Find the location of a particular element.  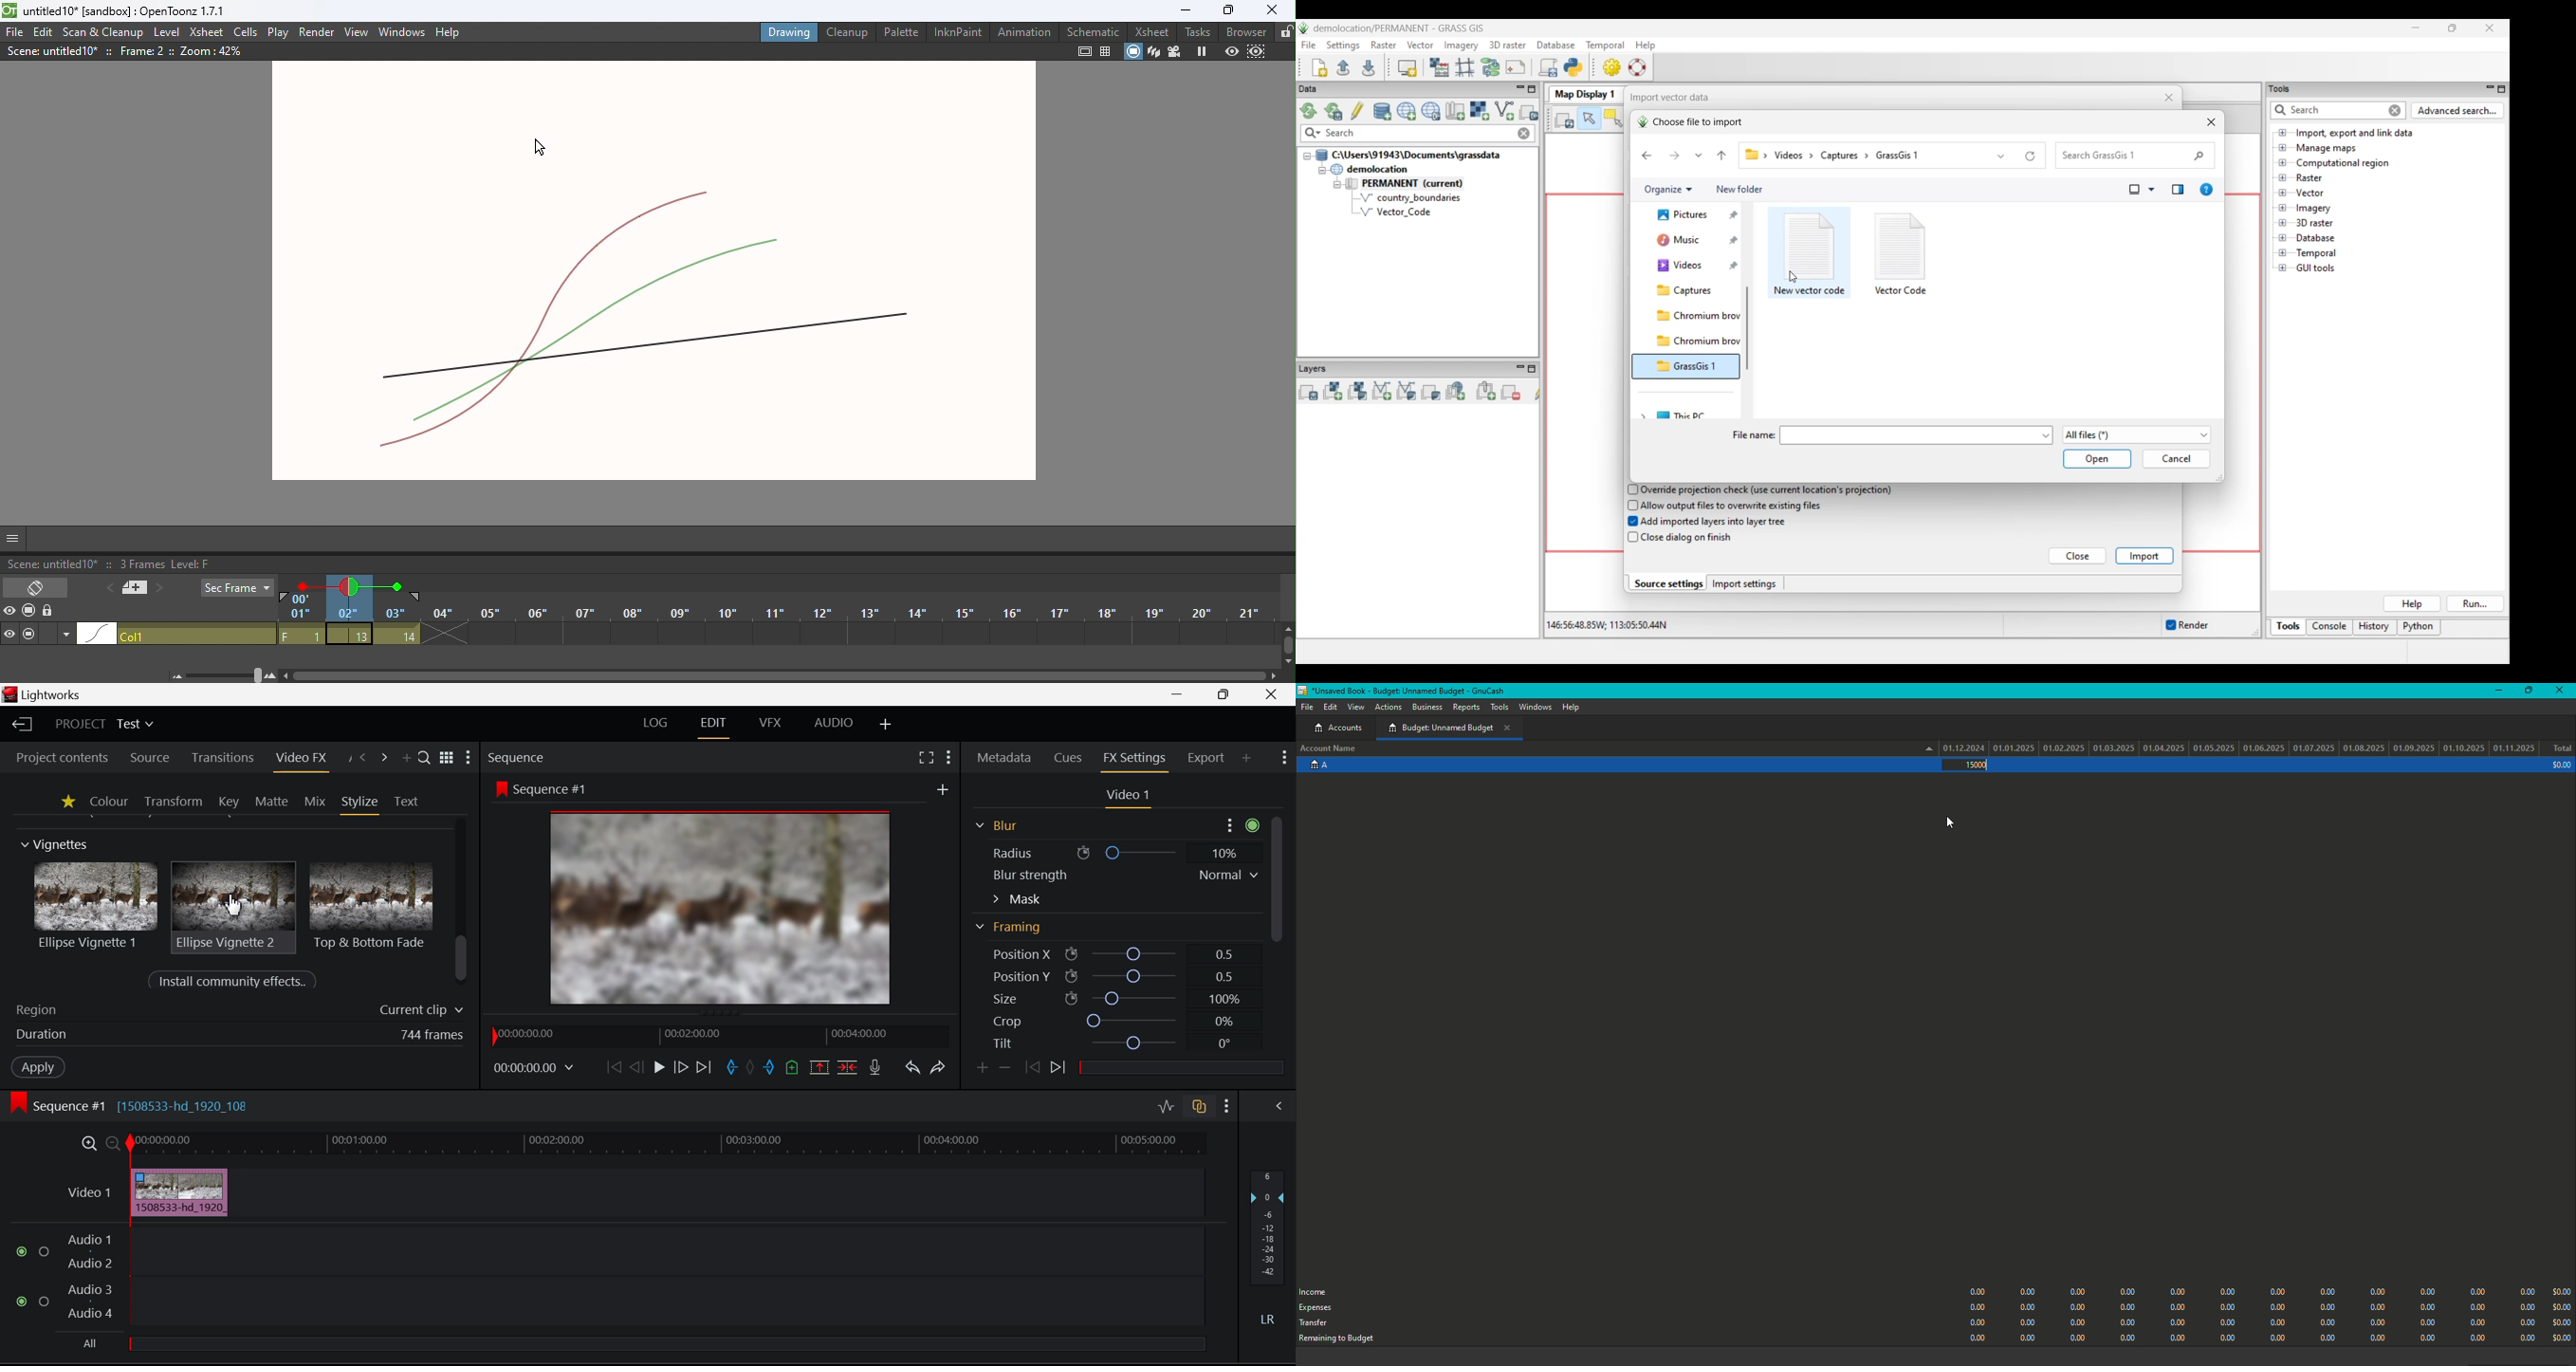

Close is located at coordinates (2561, 690).